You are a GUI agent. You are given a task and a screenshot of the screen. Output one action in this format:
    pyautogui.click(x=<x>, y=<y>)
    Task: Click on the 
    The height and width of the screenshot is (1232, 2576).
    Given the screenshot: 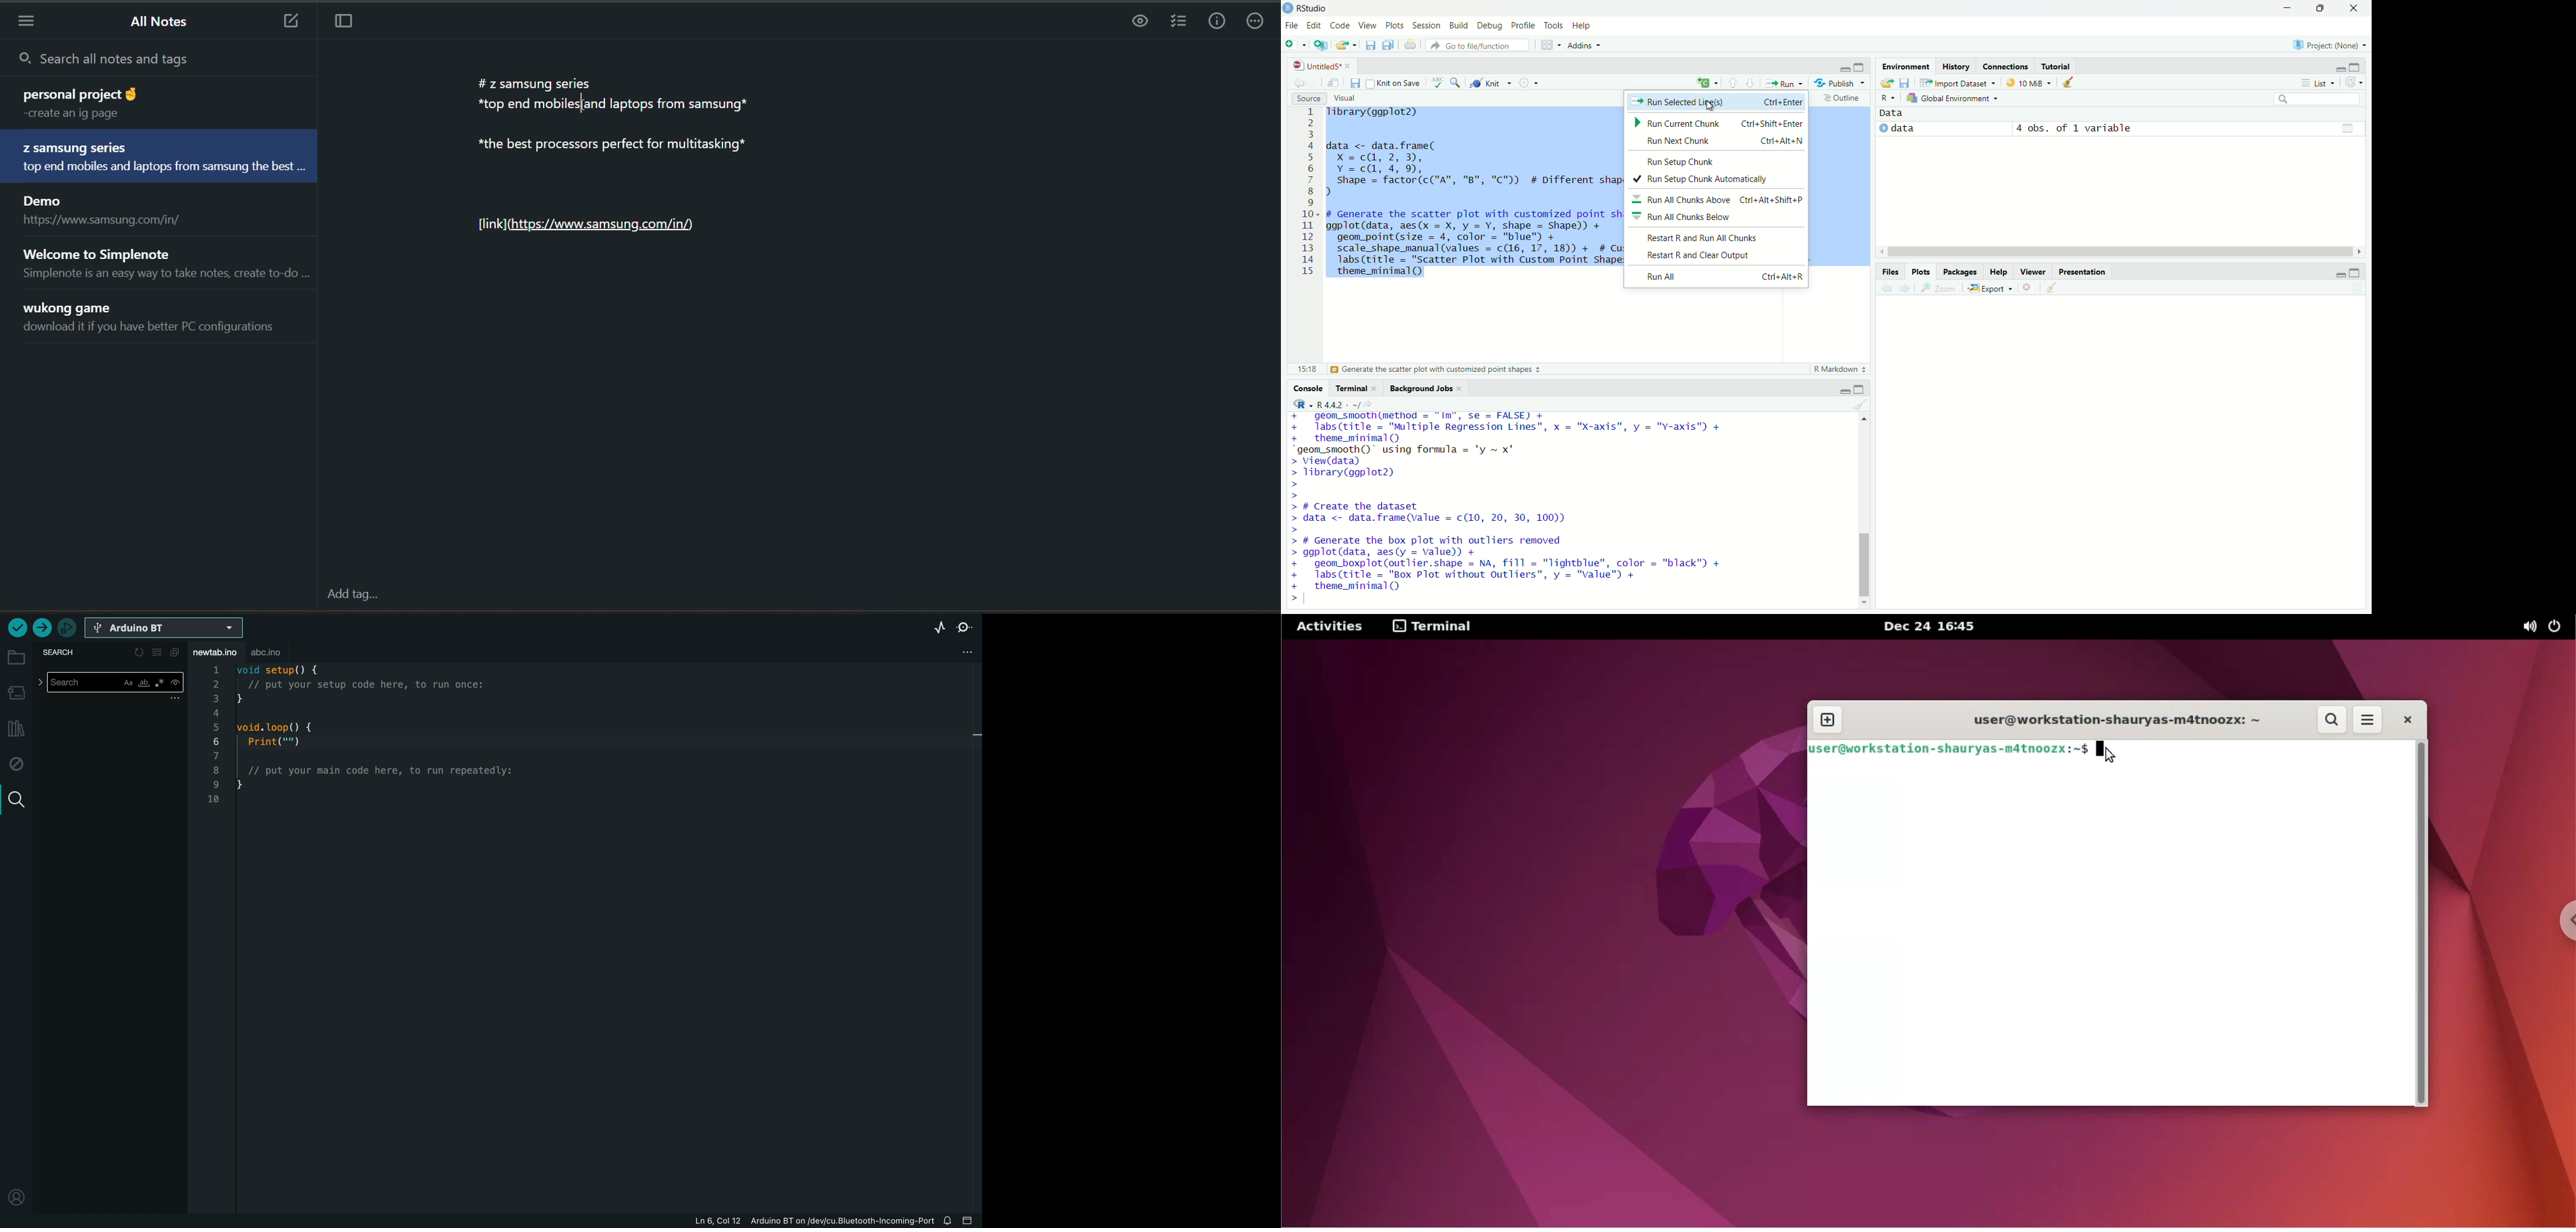 What is the action you would take?
    pyautogui.click(x=2082, y=272)
    